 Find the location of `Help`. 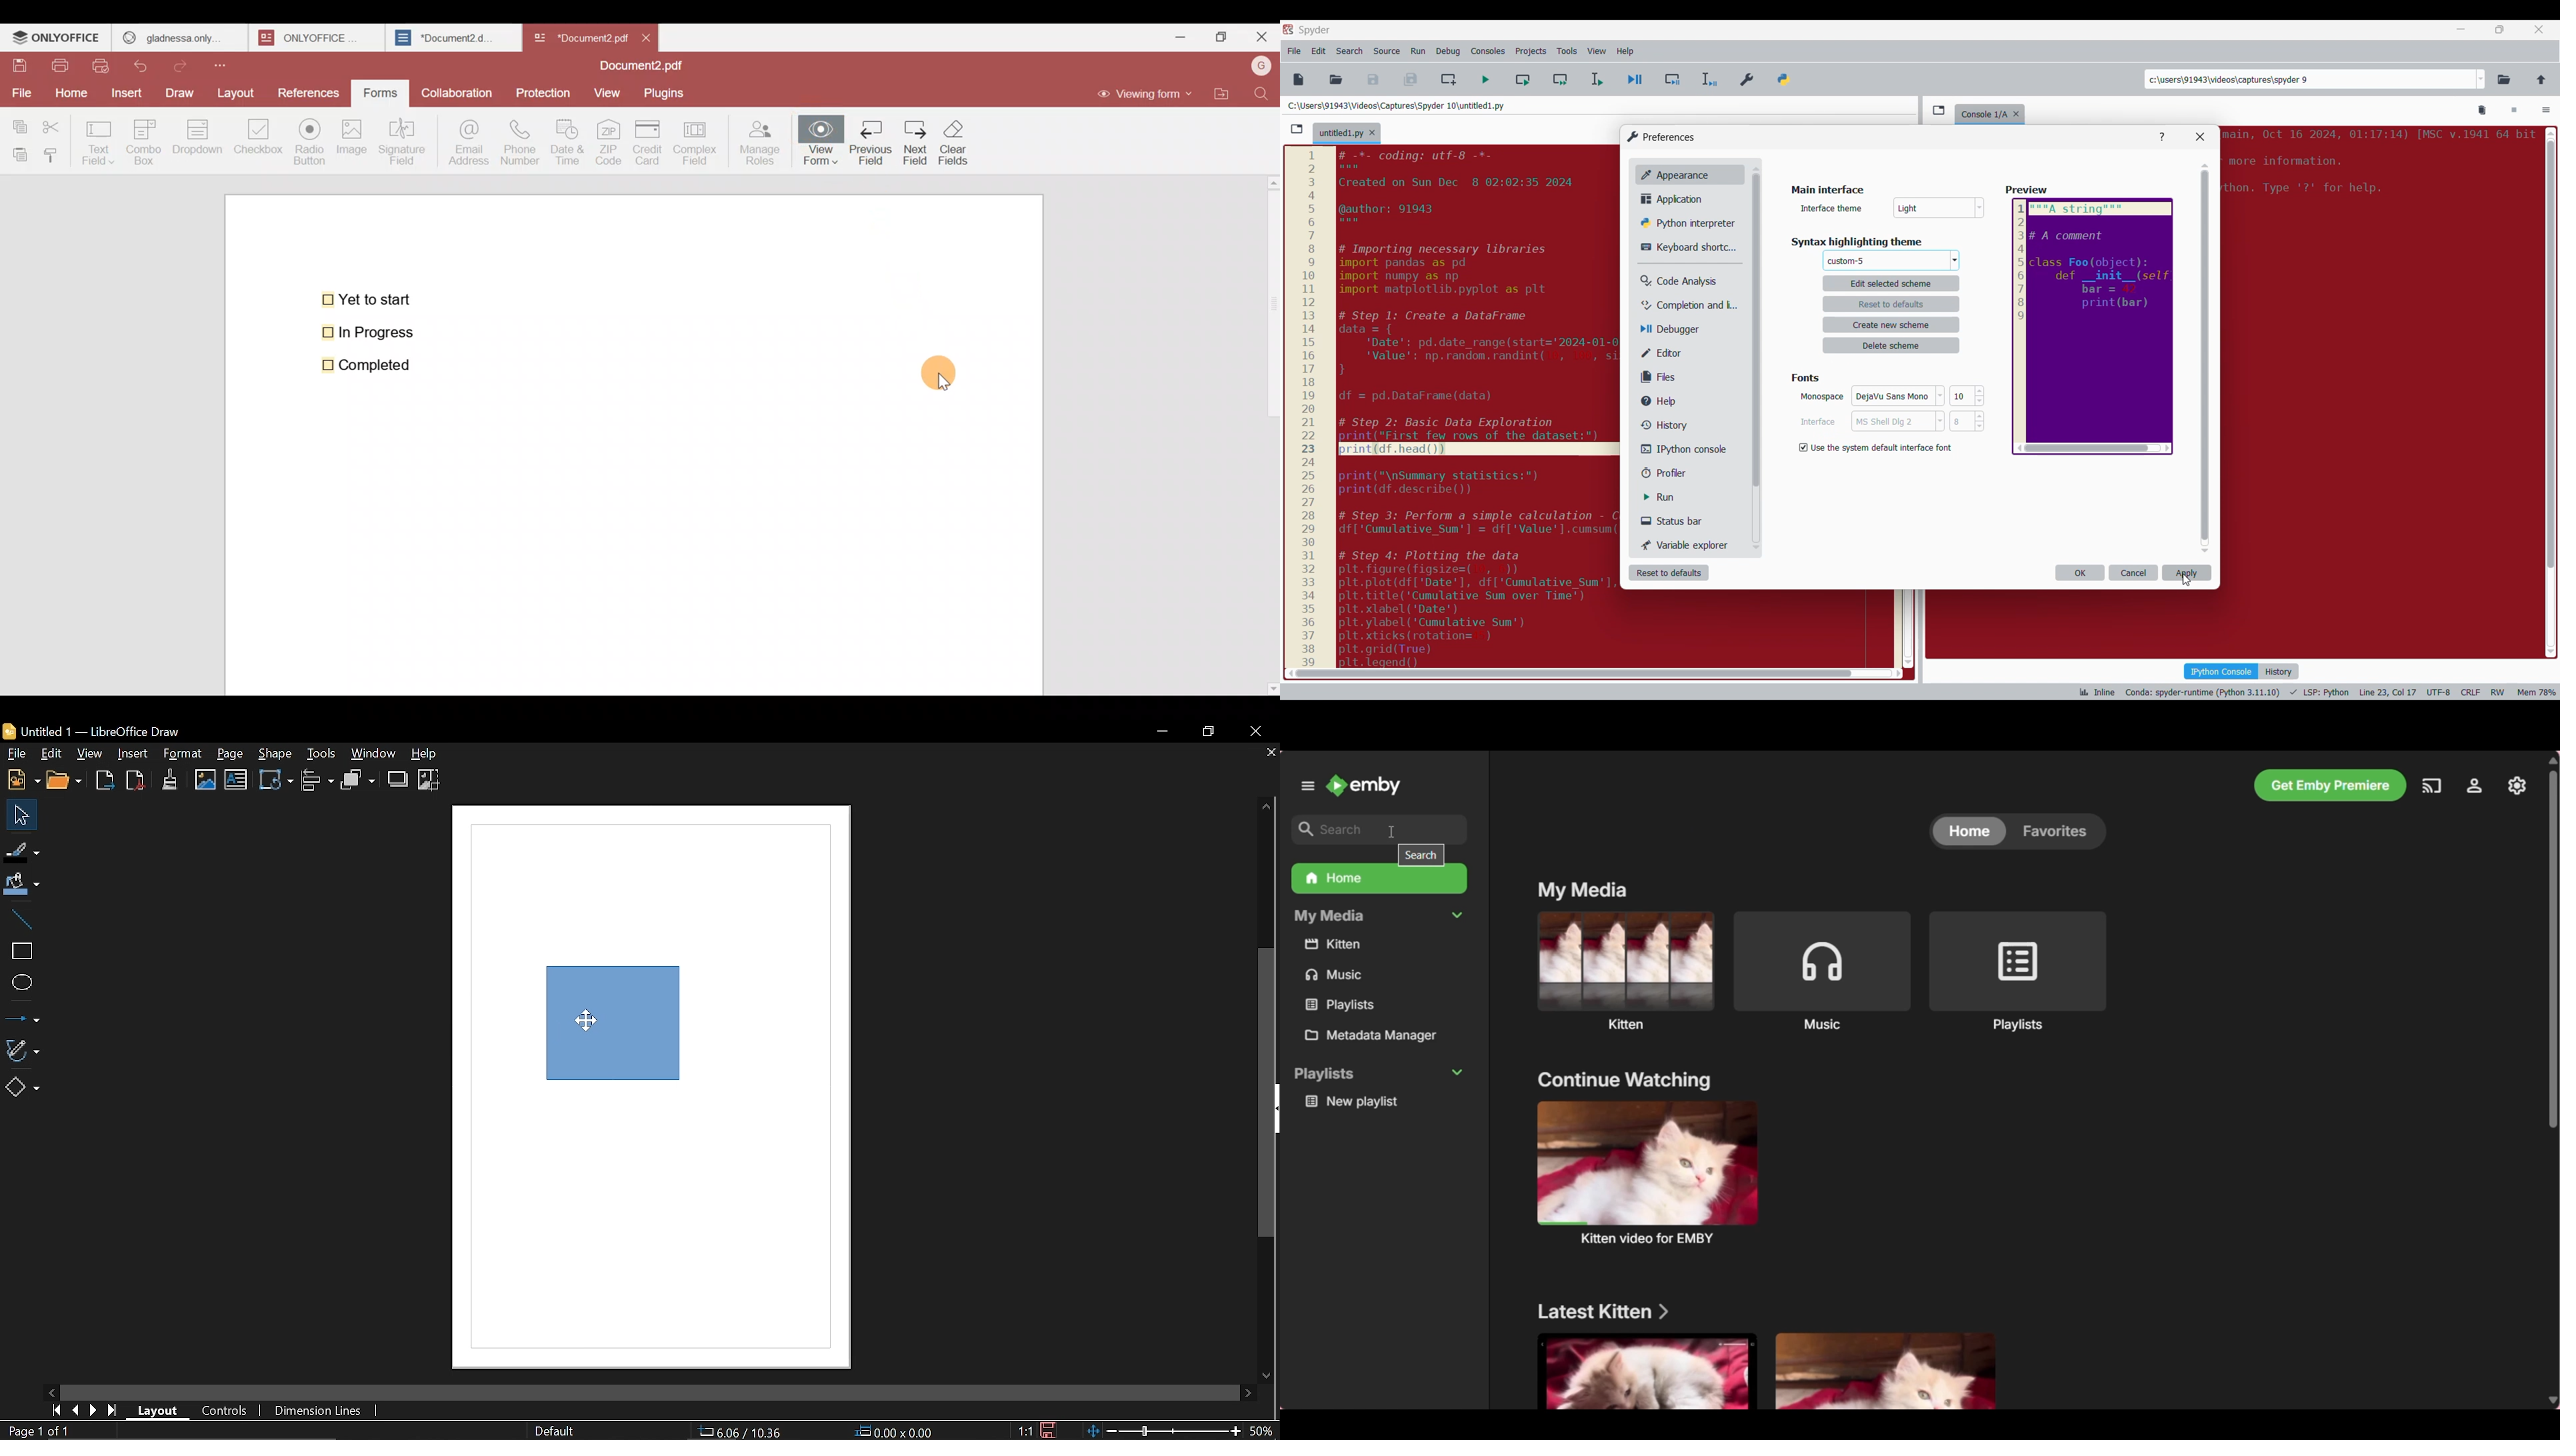

Help is located at coordinates (432, 753).